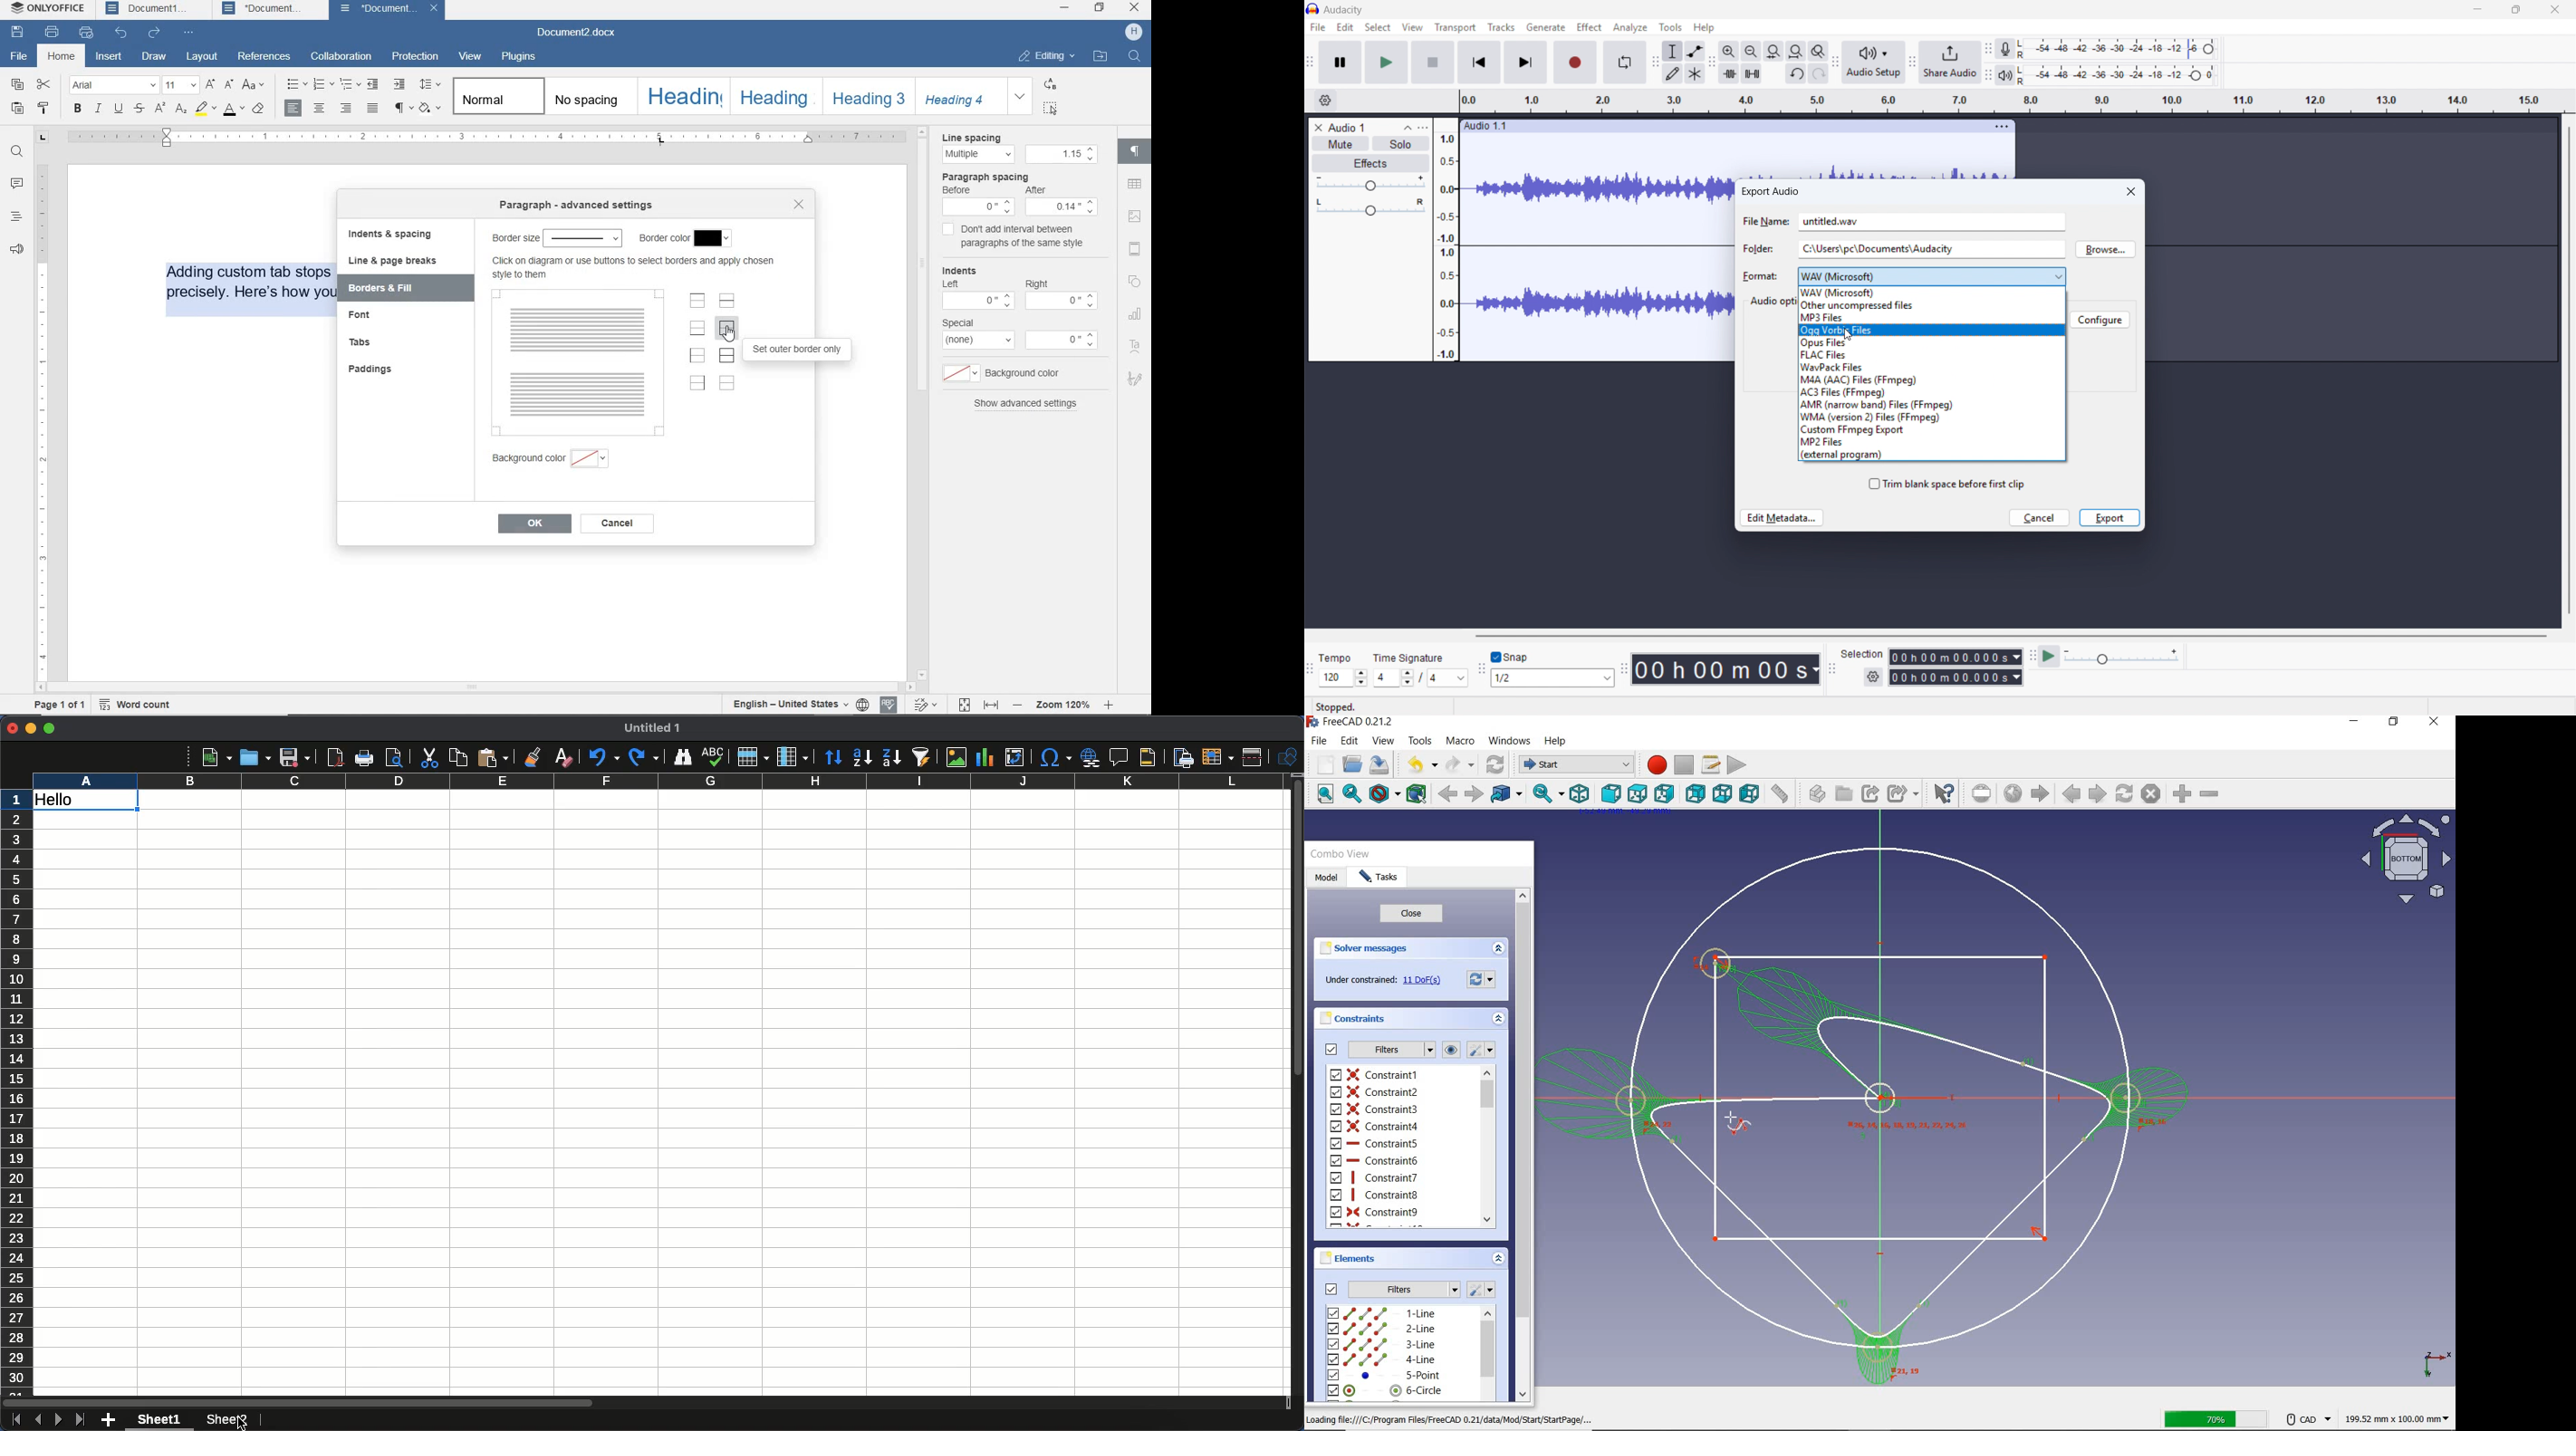 The width and height of the screenshot is (2576, 1456). Describe the element at coordinates (1379, 878) in the screenshot. I see `tasks` at that location.